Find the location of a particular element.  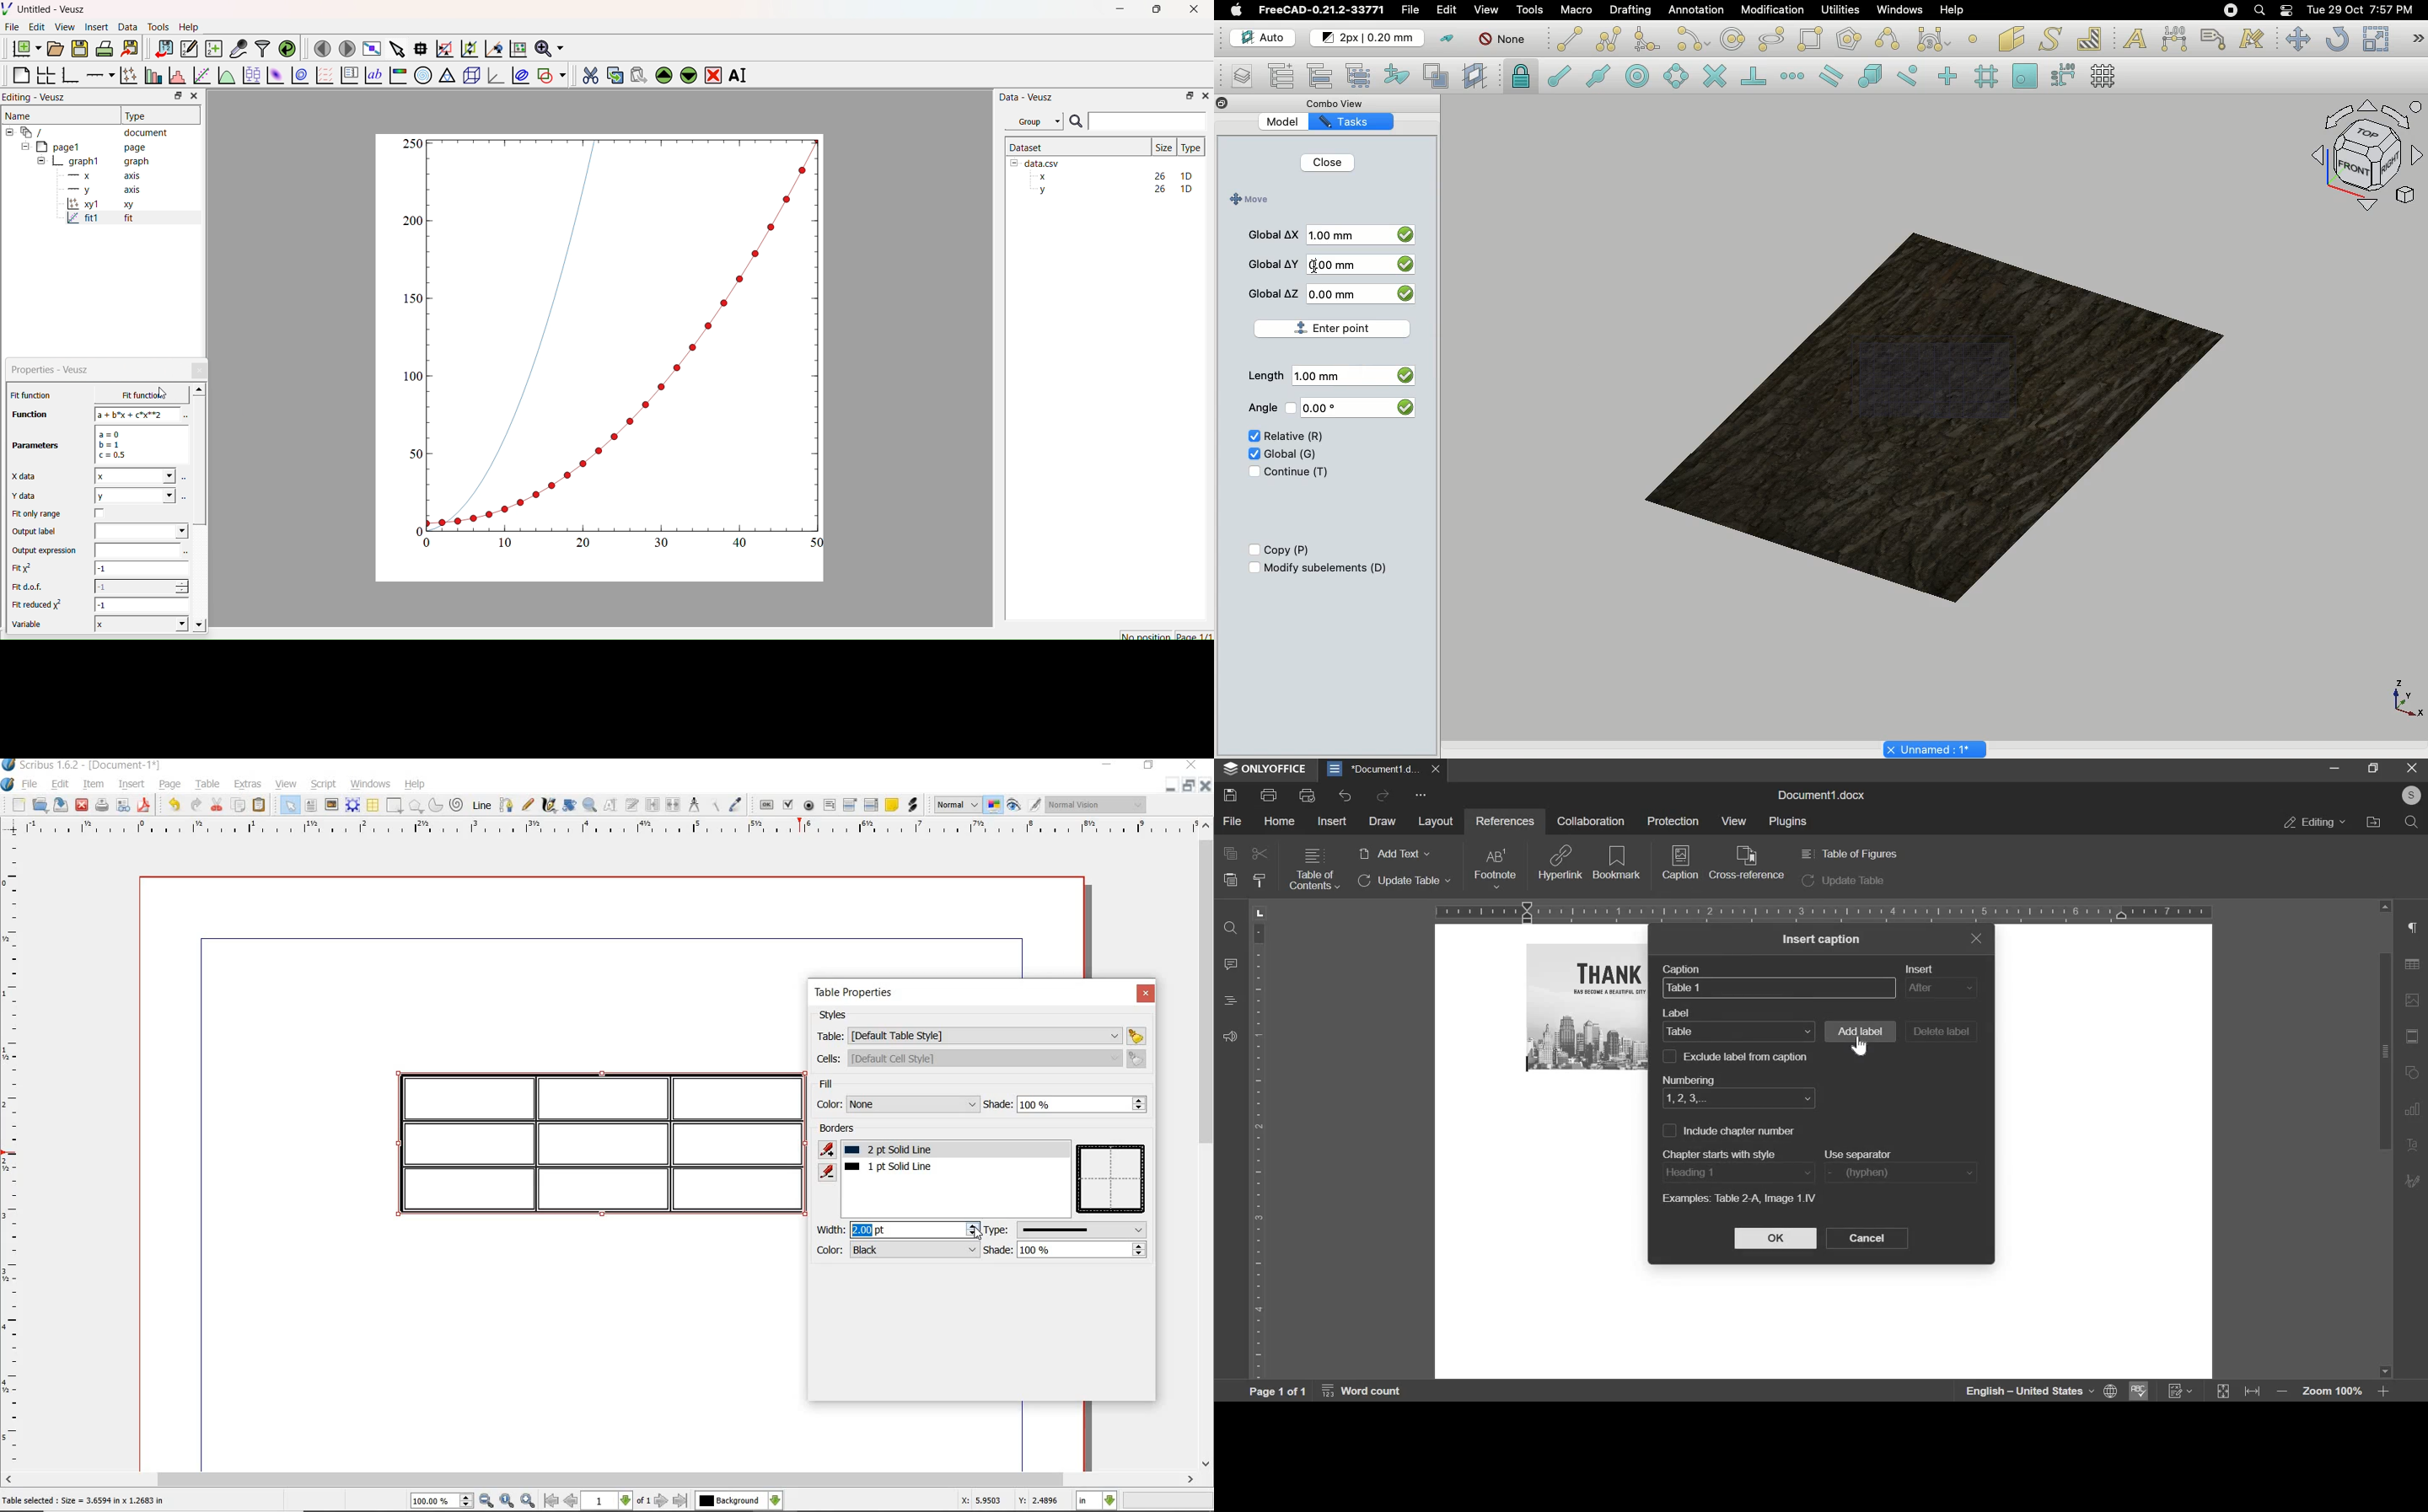

insert caption is located at coordinates (1822, 939).